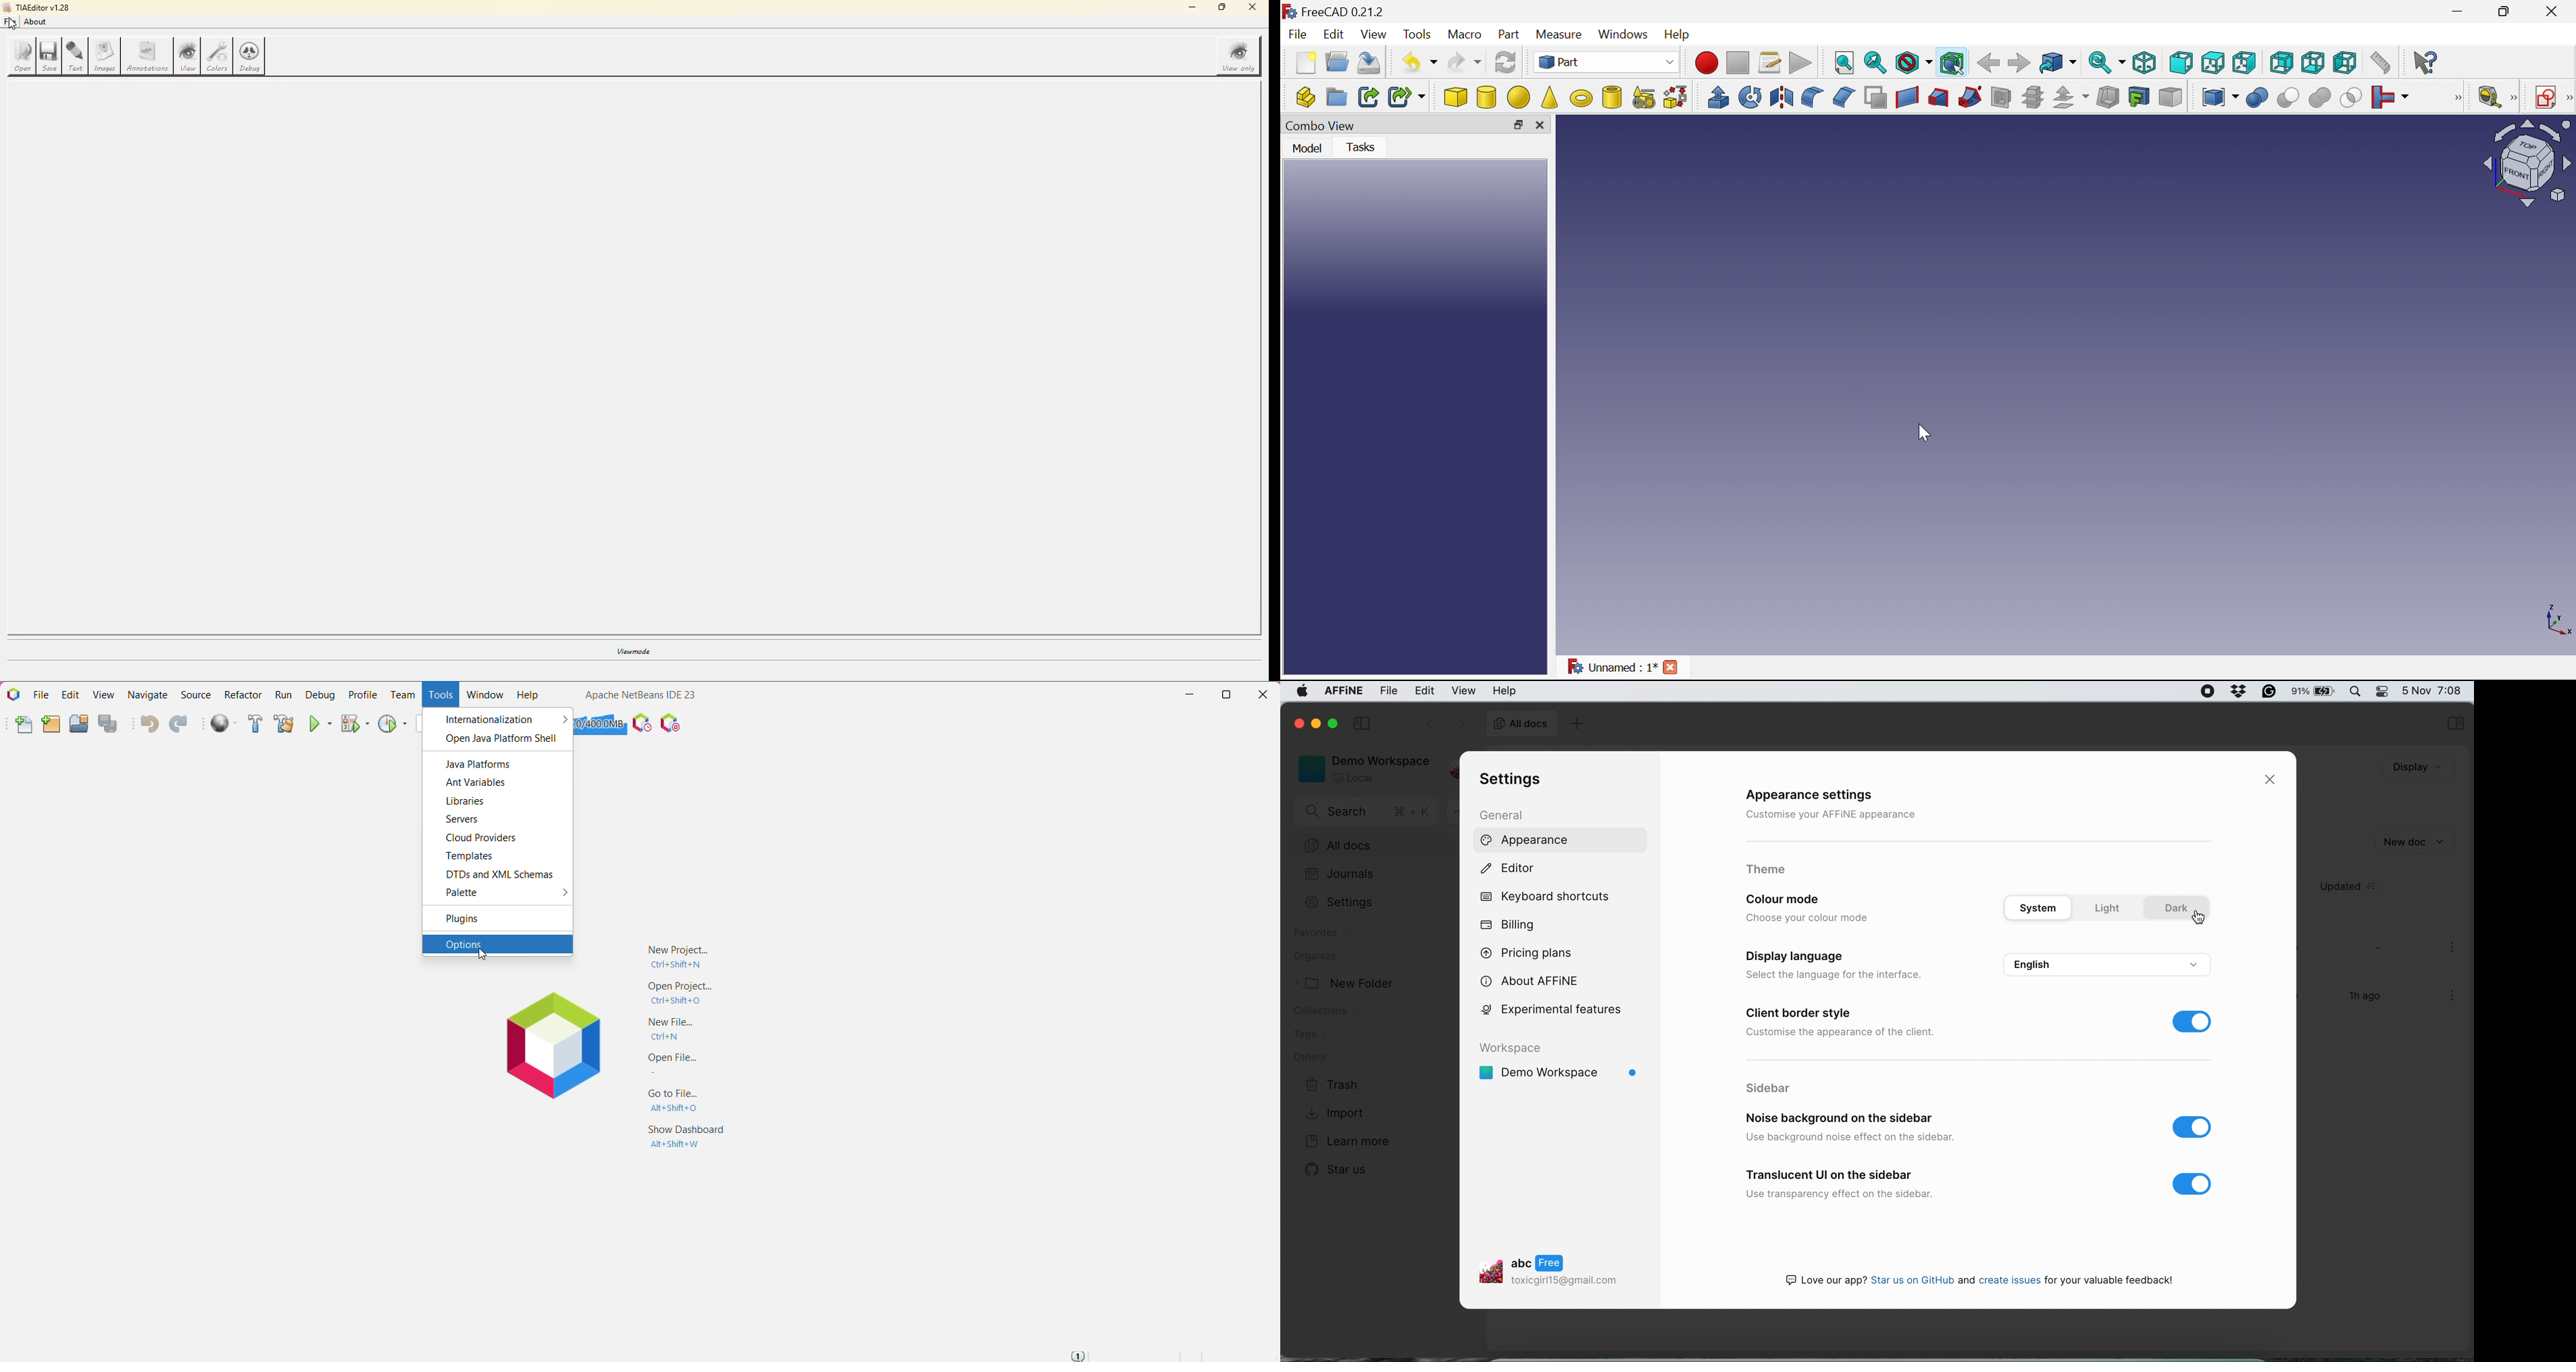  I want to click on Execute macro, so click(1801, 63).